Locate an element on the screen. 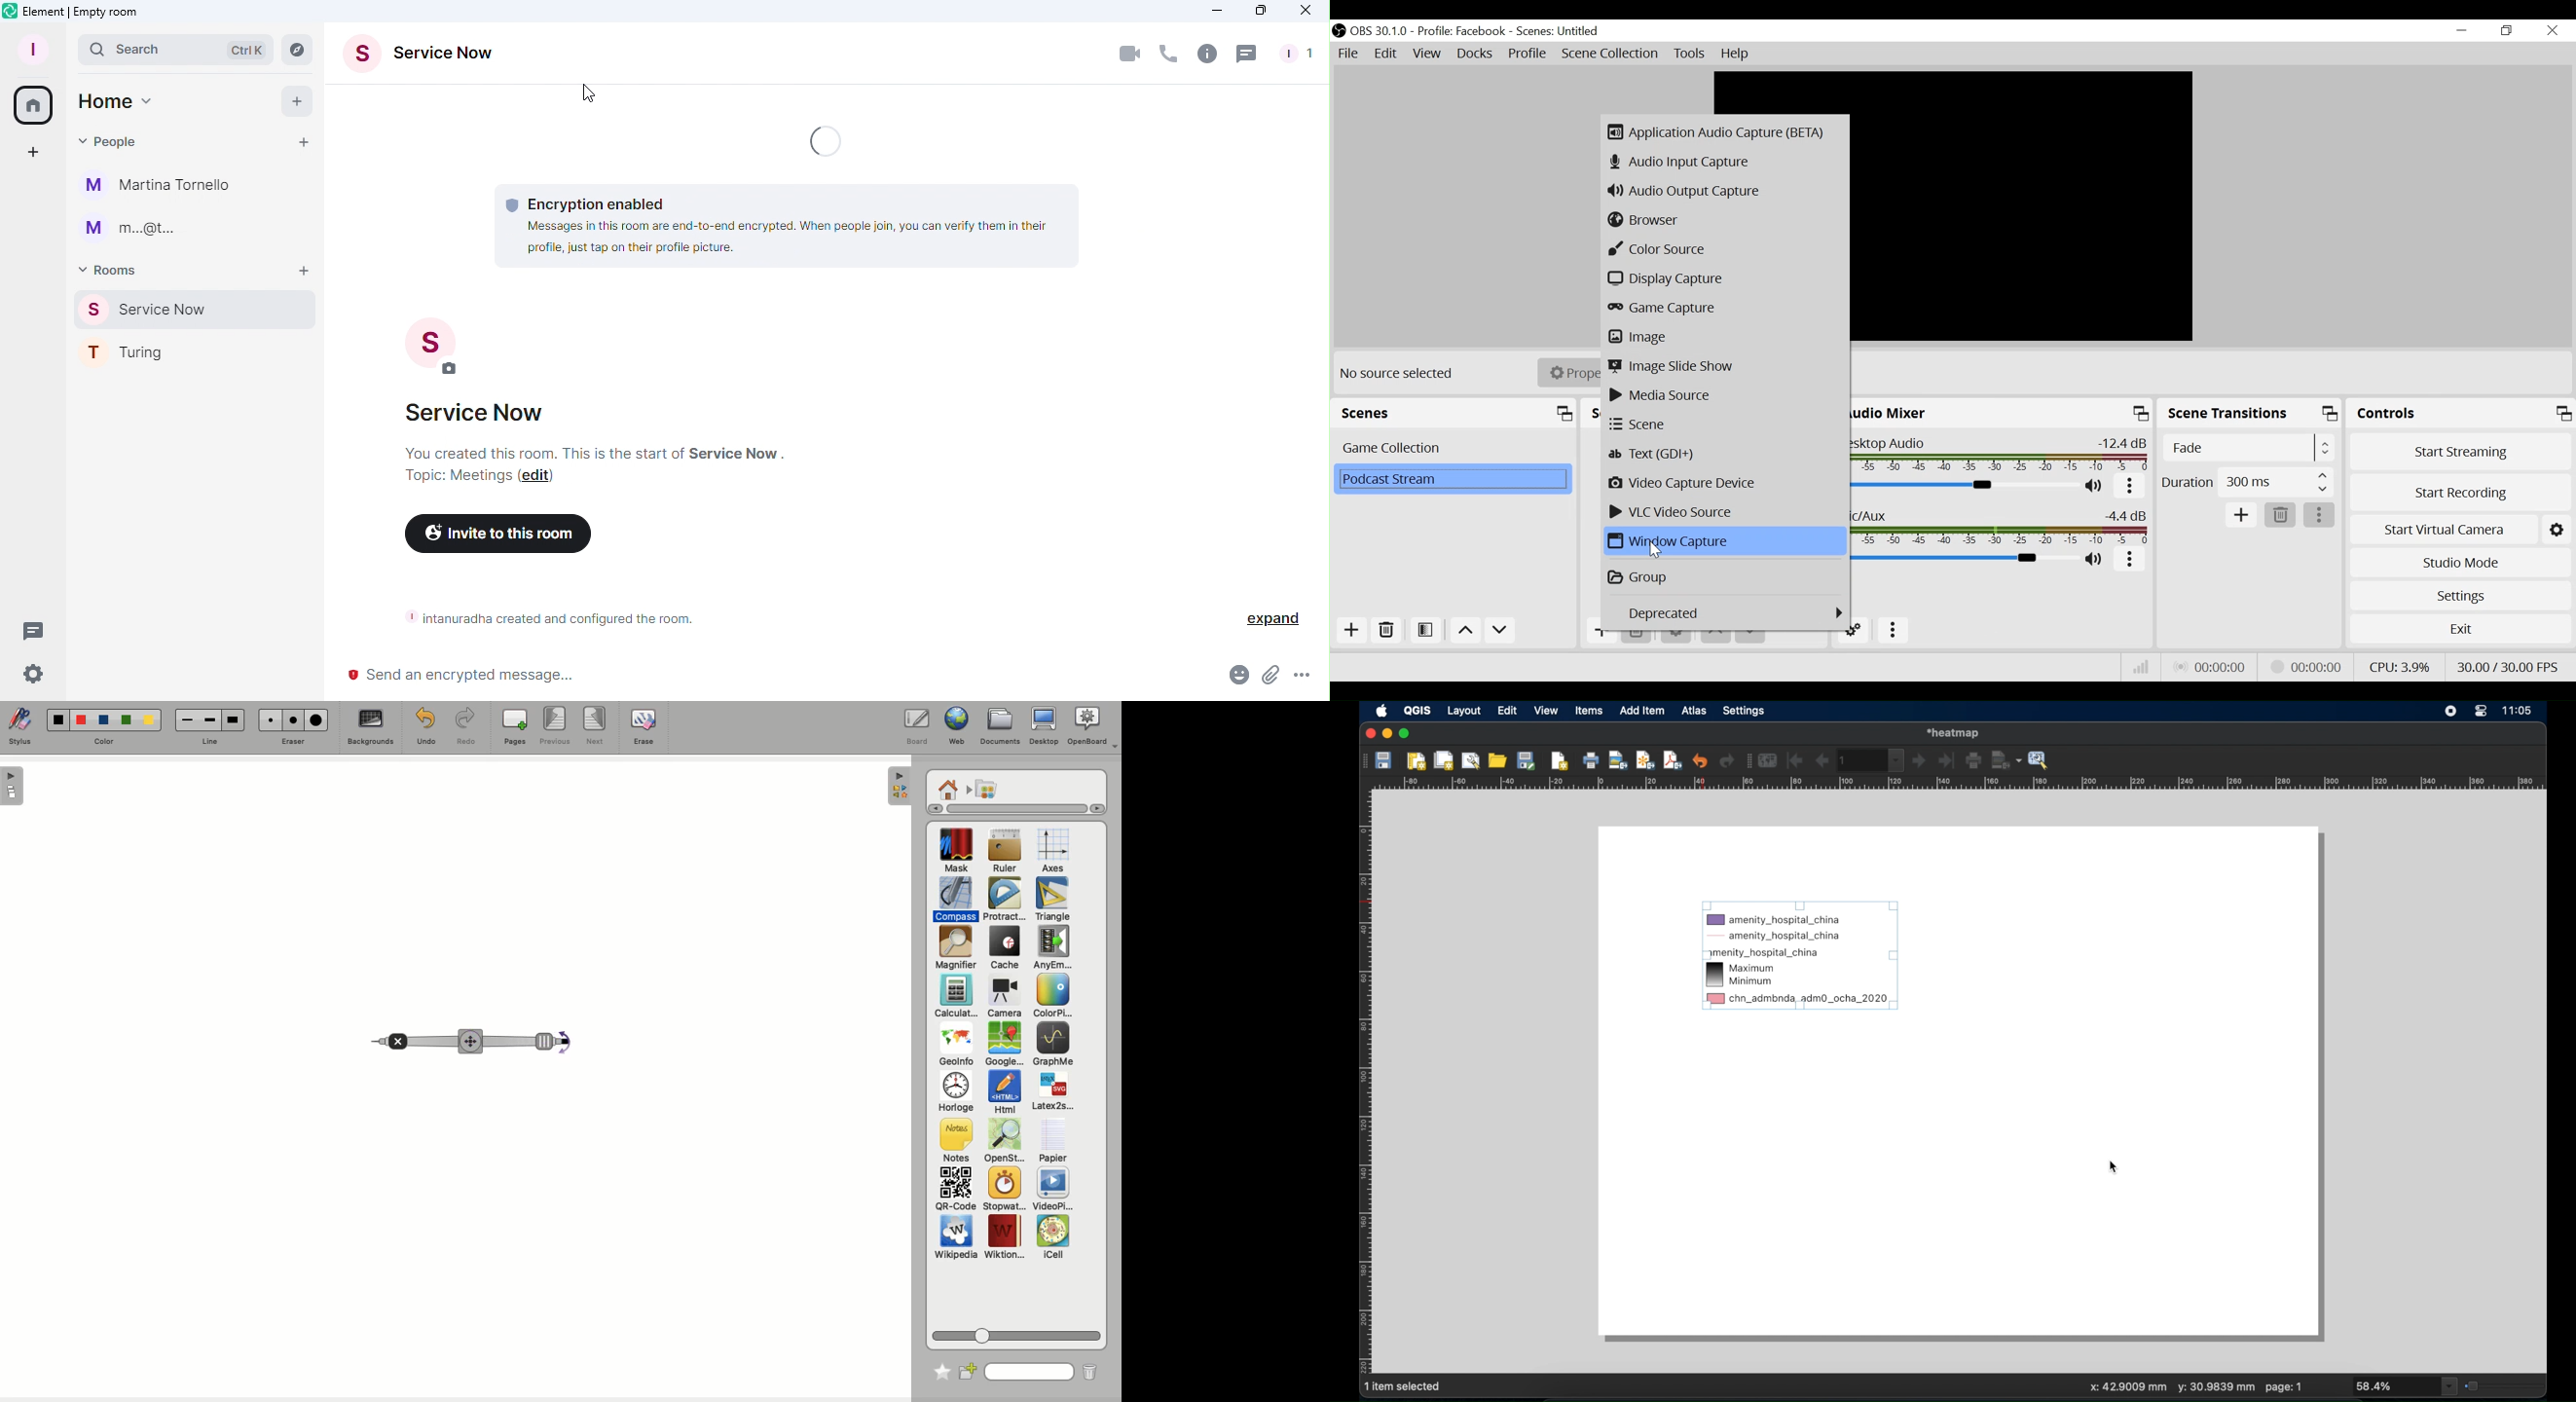 Image resolution: width=2576 pixels, height=1428 pixels. Cursor is located at coordinates (1656, 550).